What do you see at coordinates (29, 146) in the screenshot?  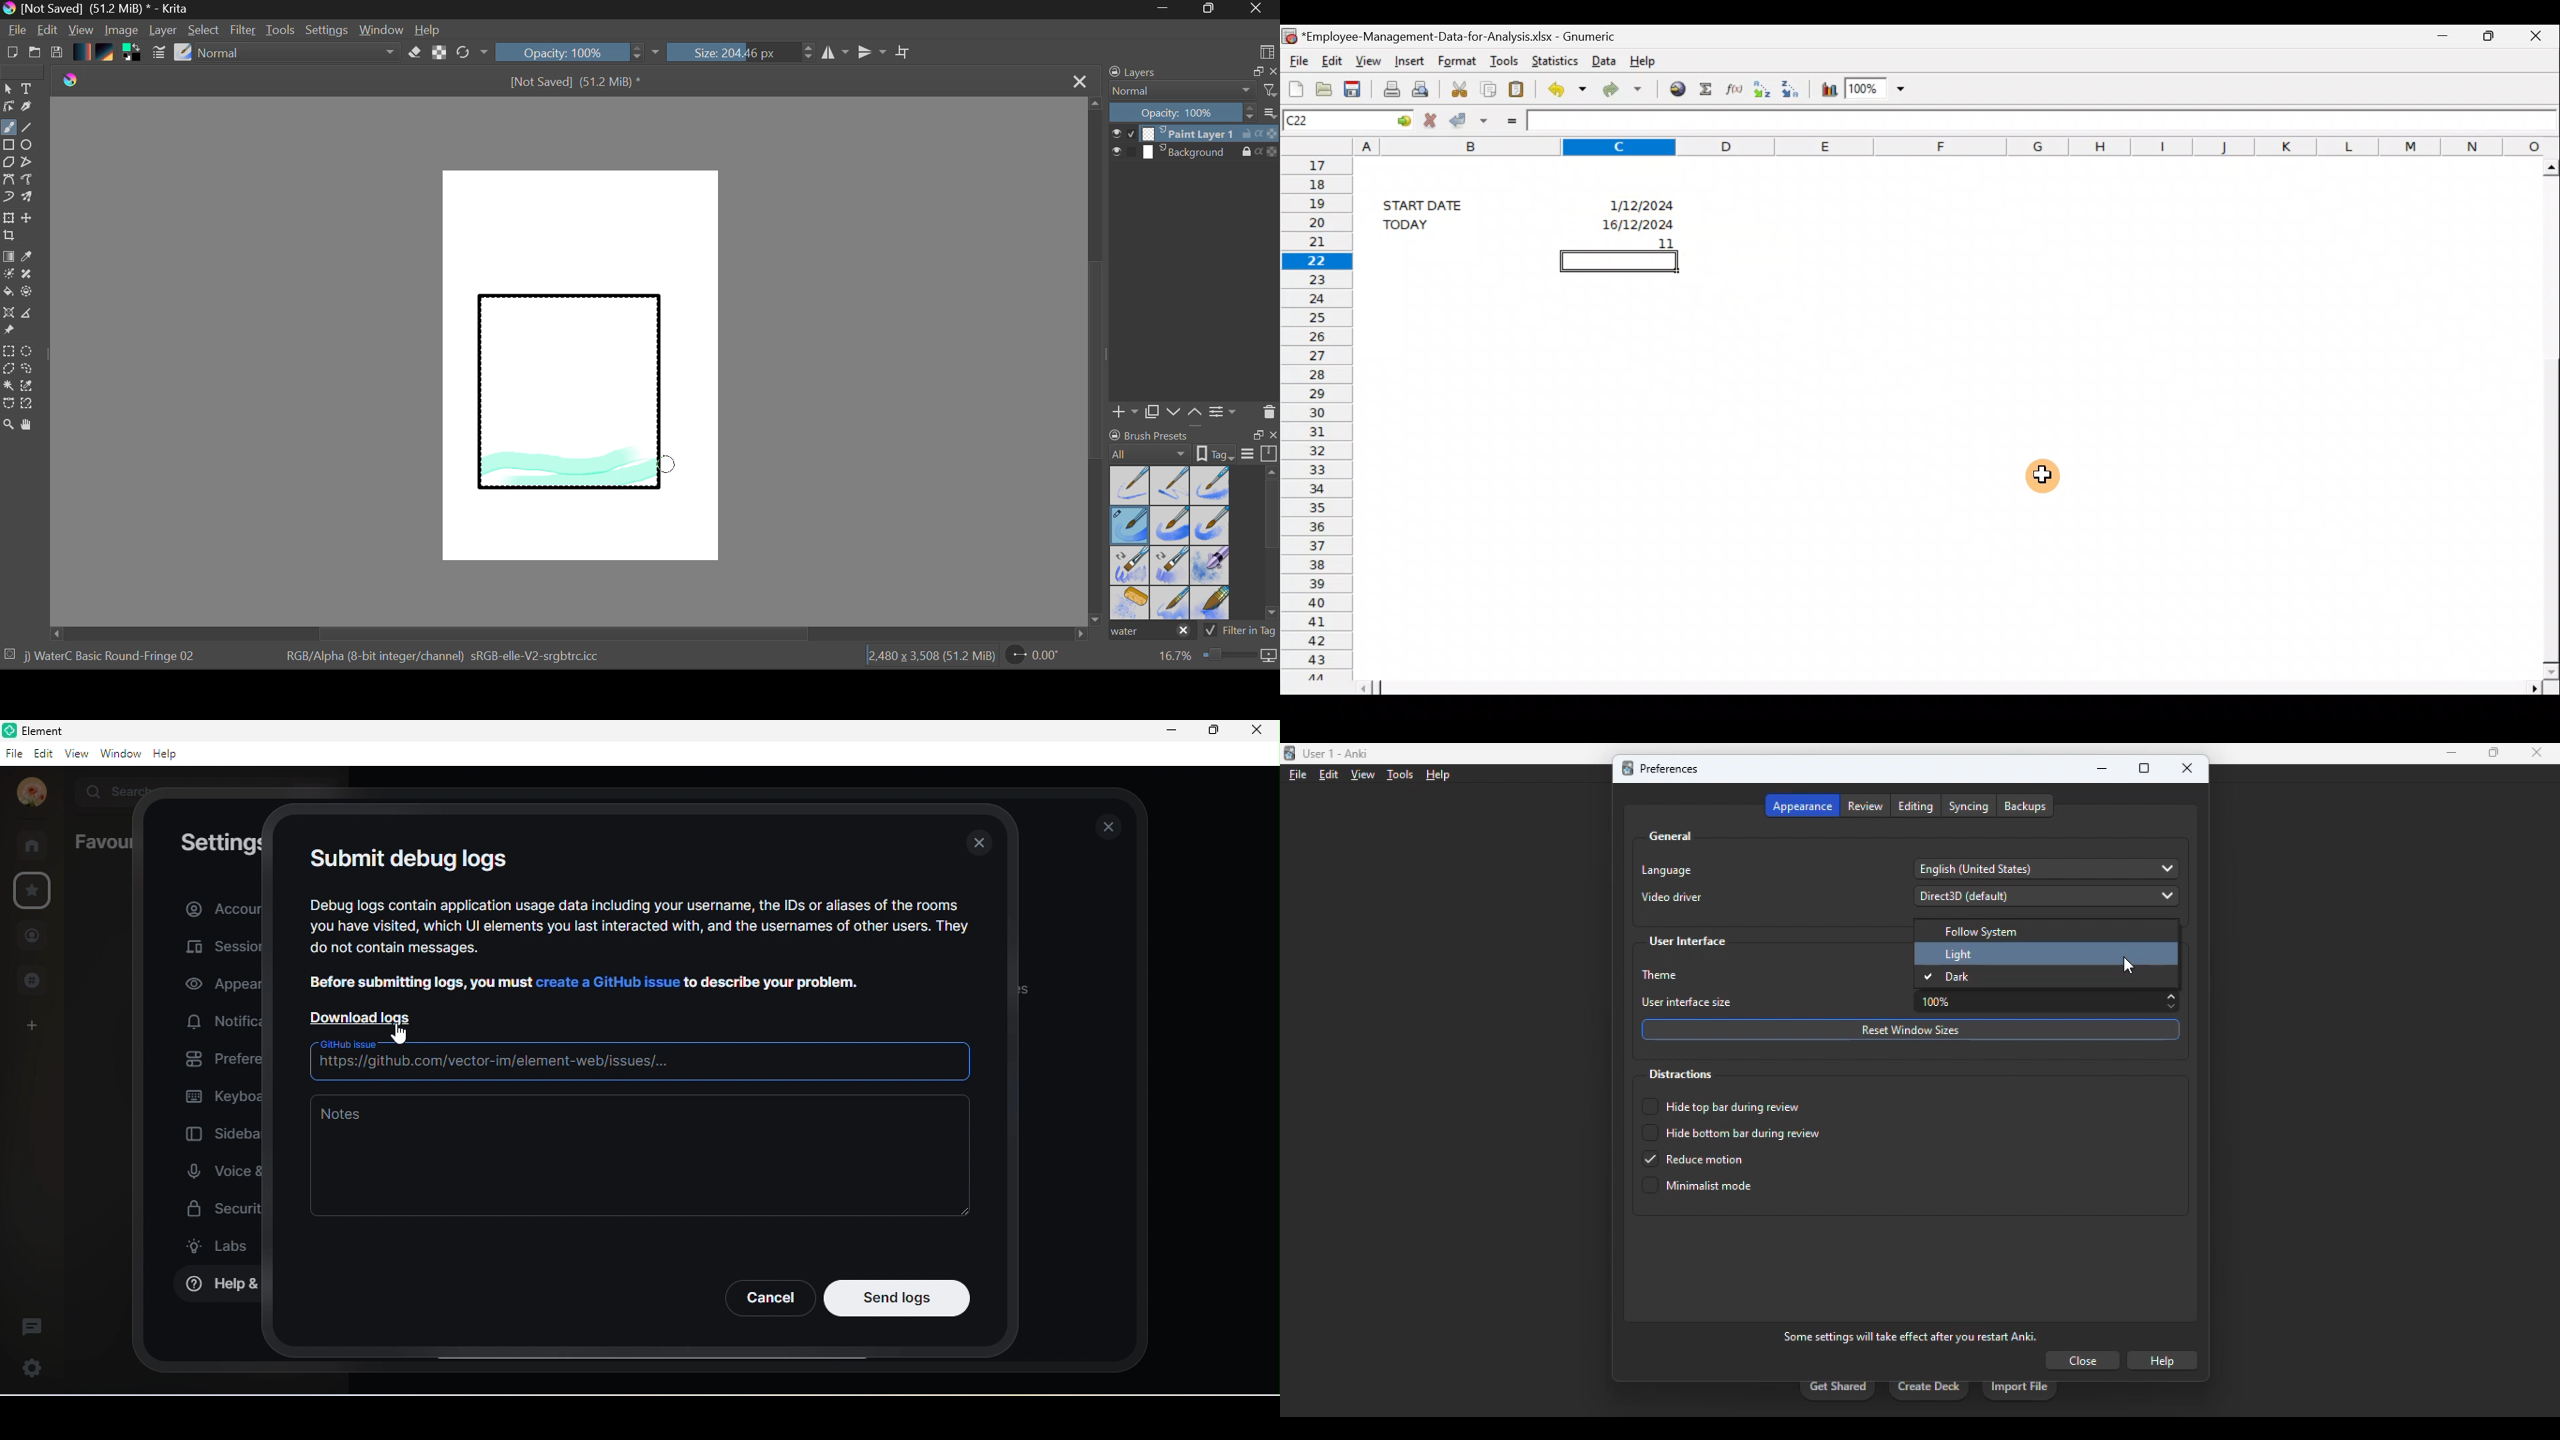 I see `Elipses` at bounding box center [29, 146].